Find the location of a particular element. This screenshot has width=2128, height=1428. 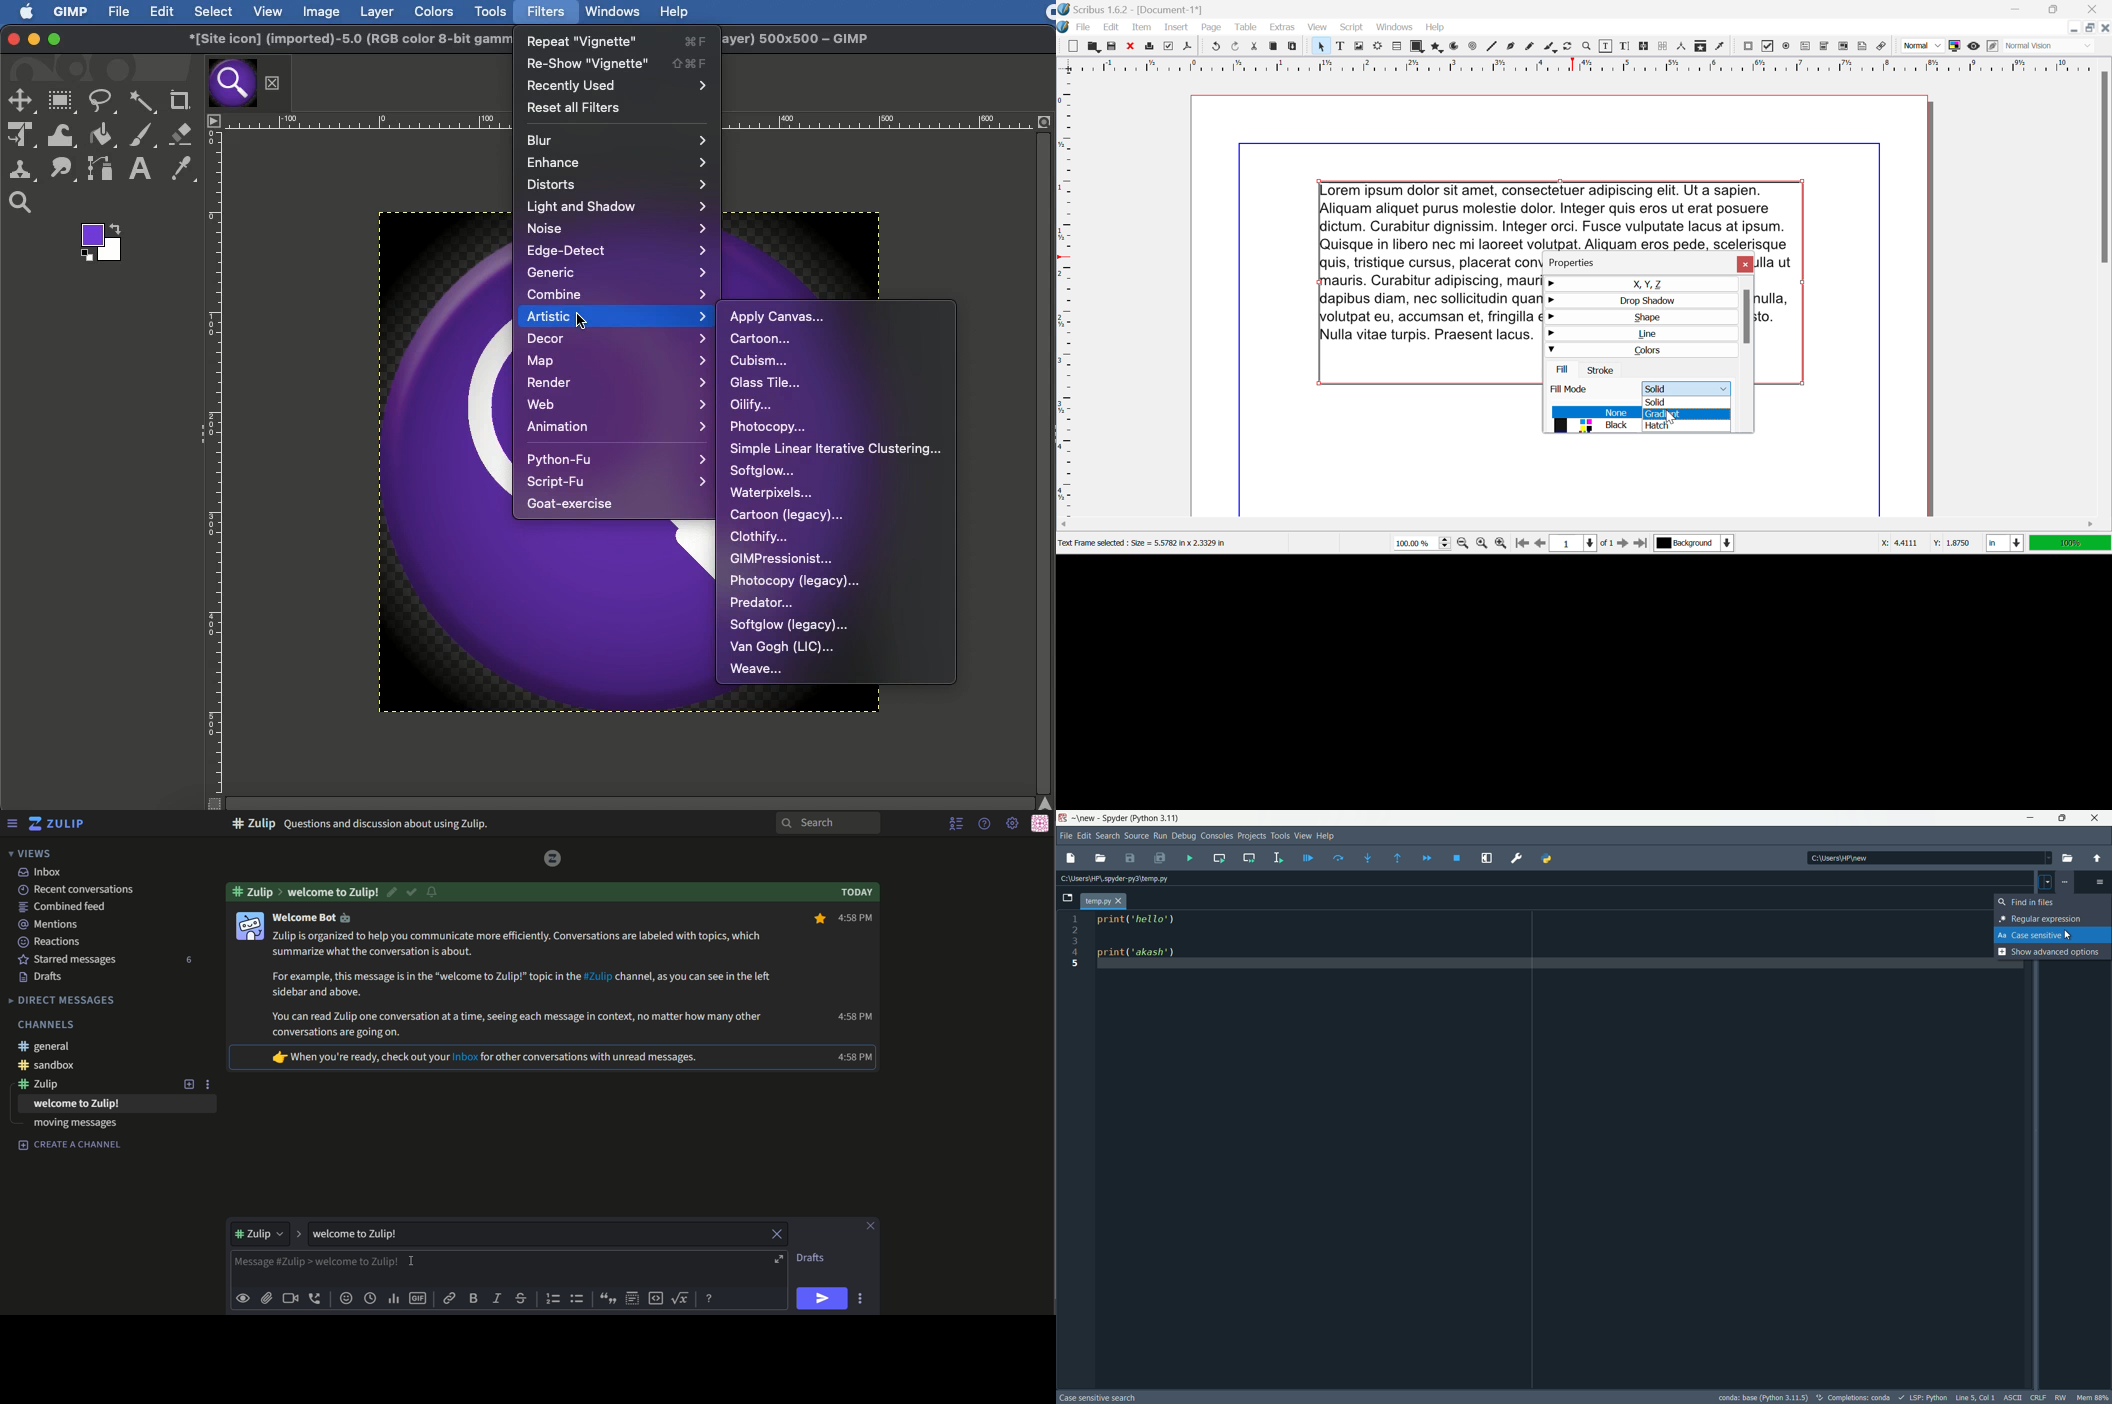

Solid is located at coordinates (1684, 402).